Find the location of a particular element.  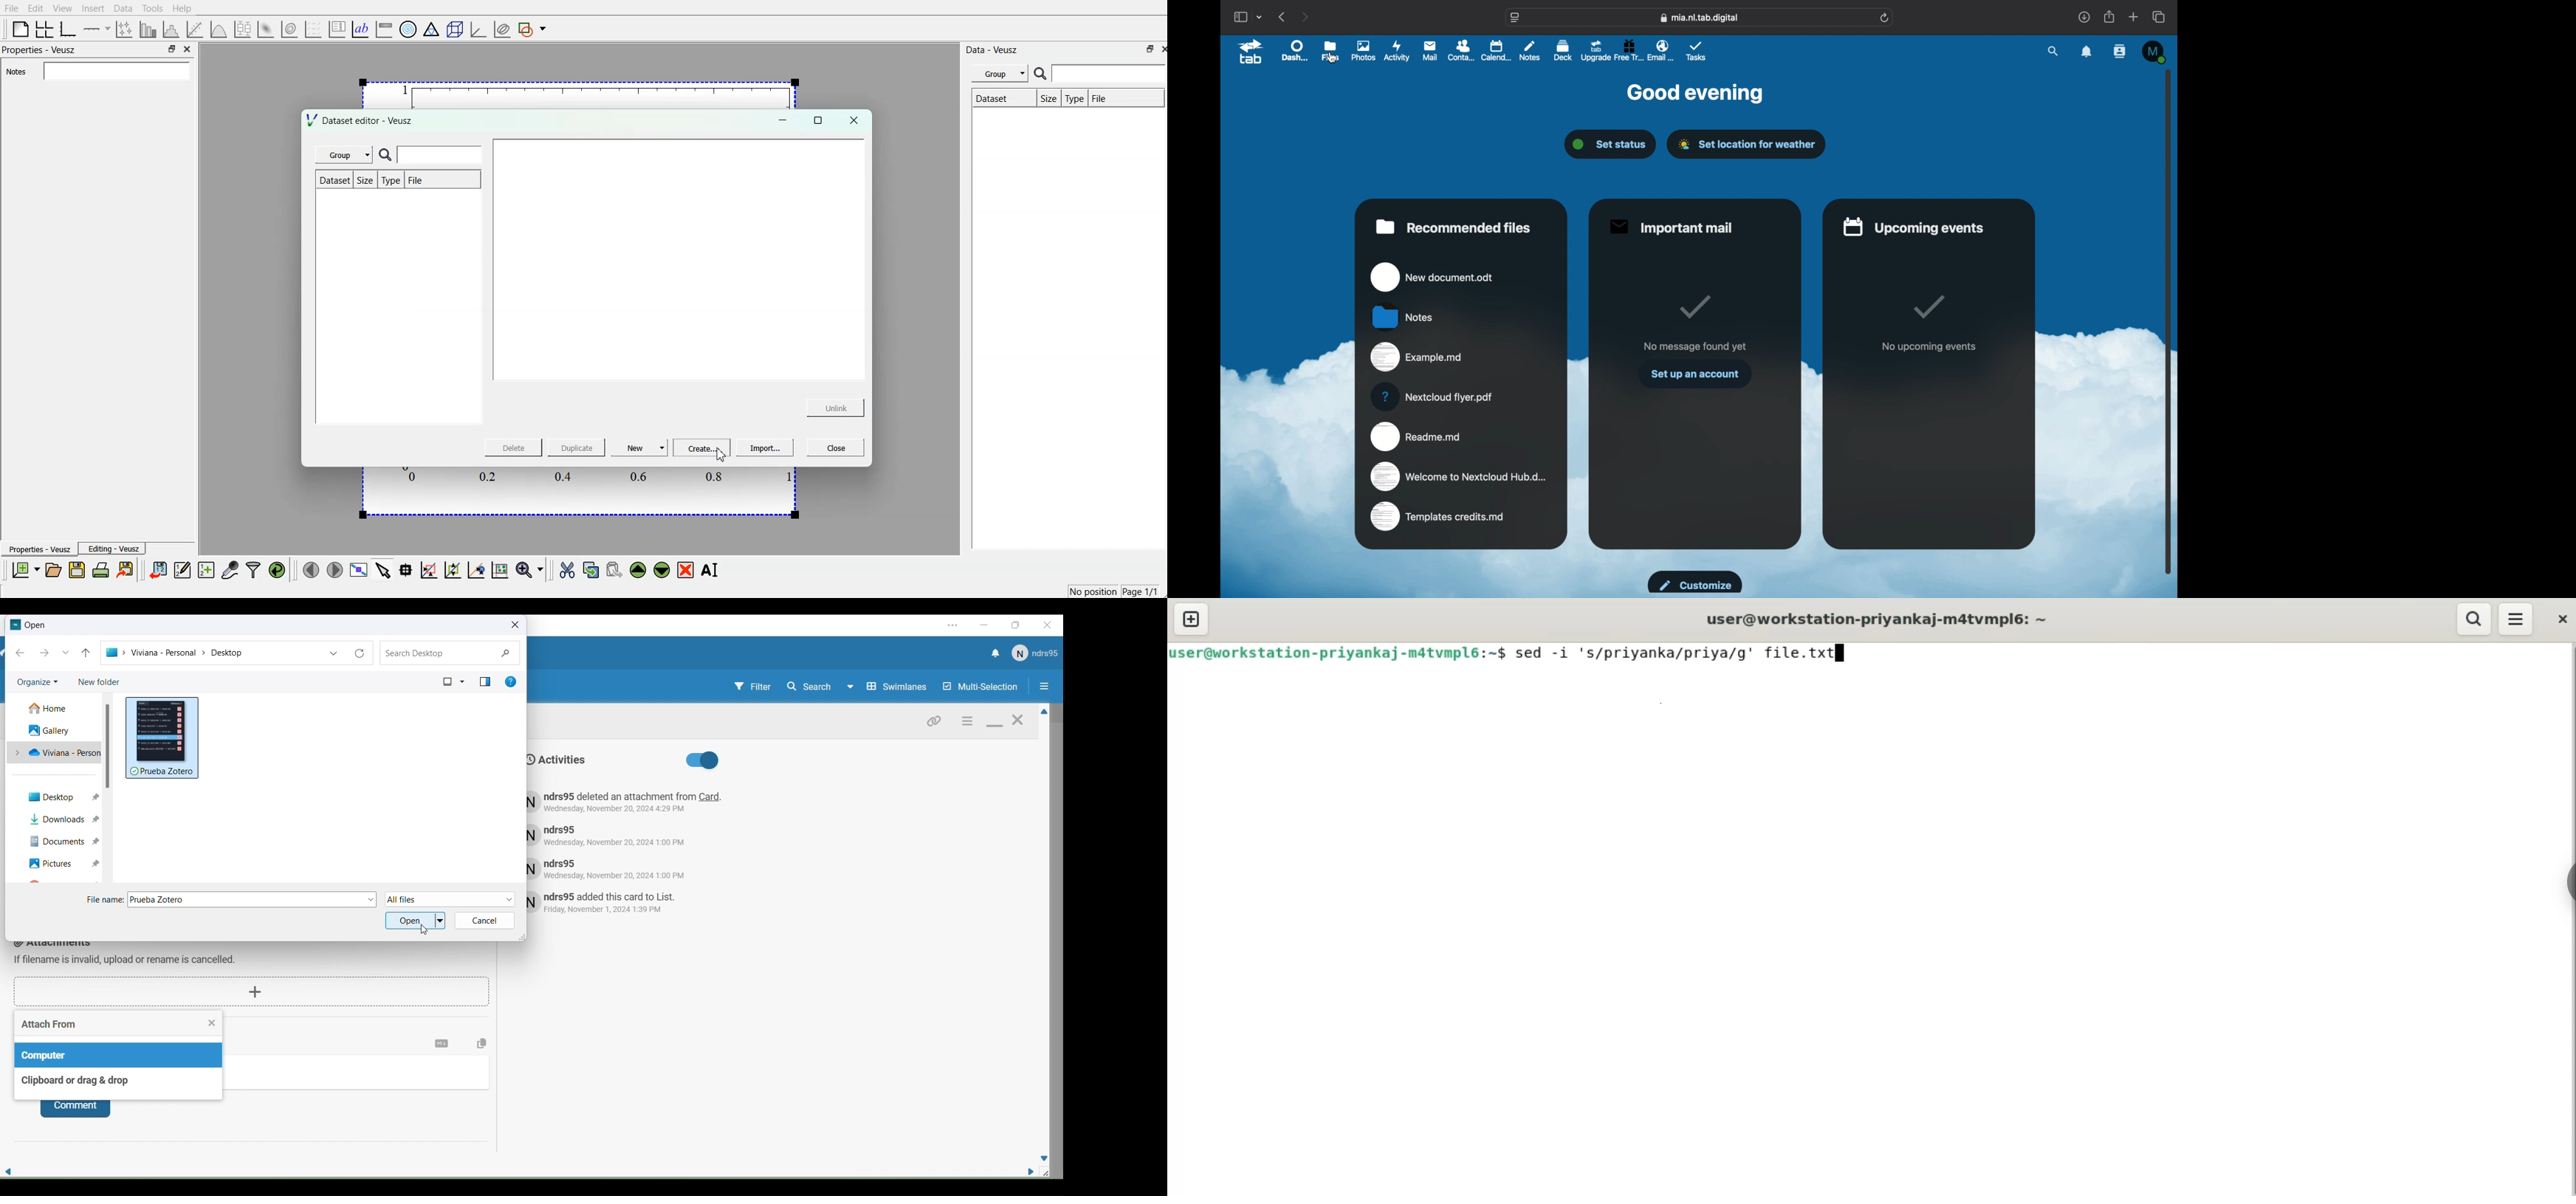

close is located at coordinates (854, 120).